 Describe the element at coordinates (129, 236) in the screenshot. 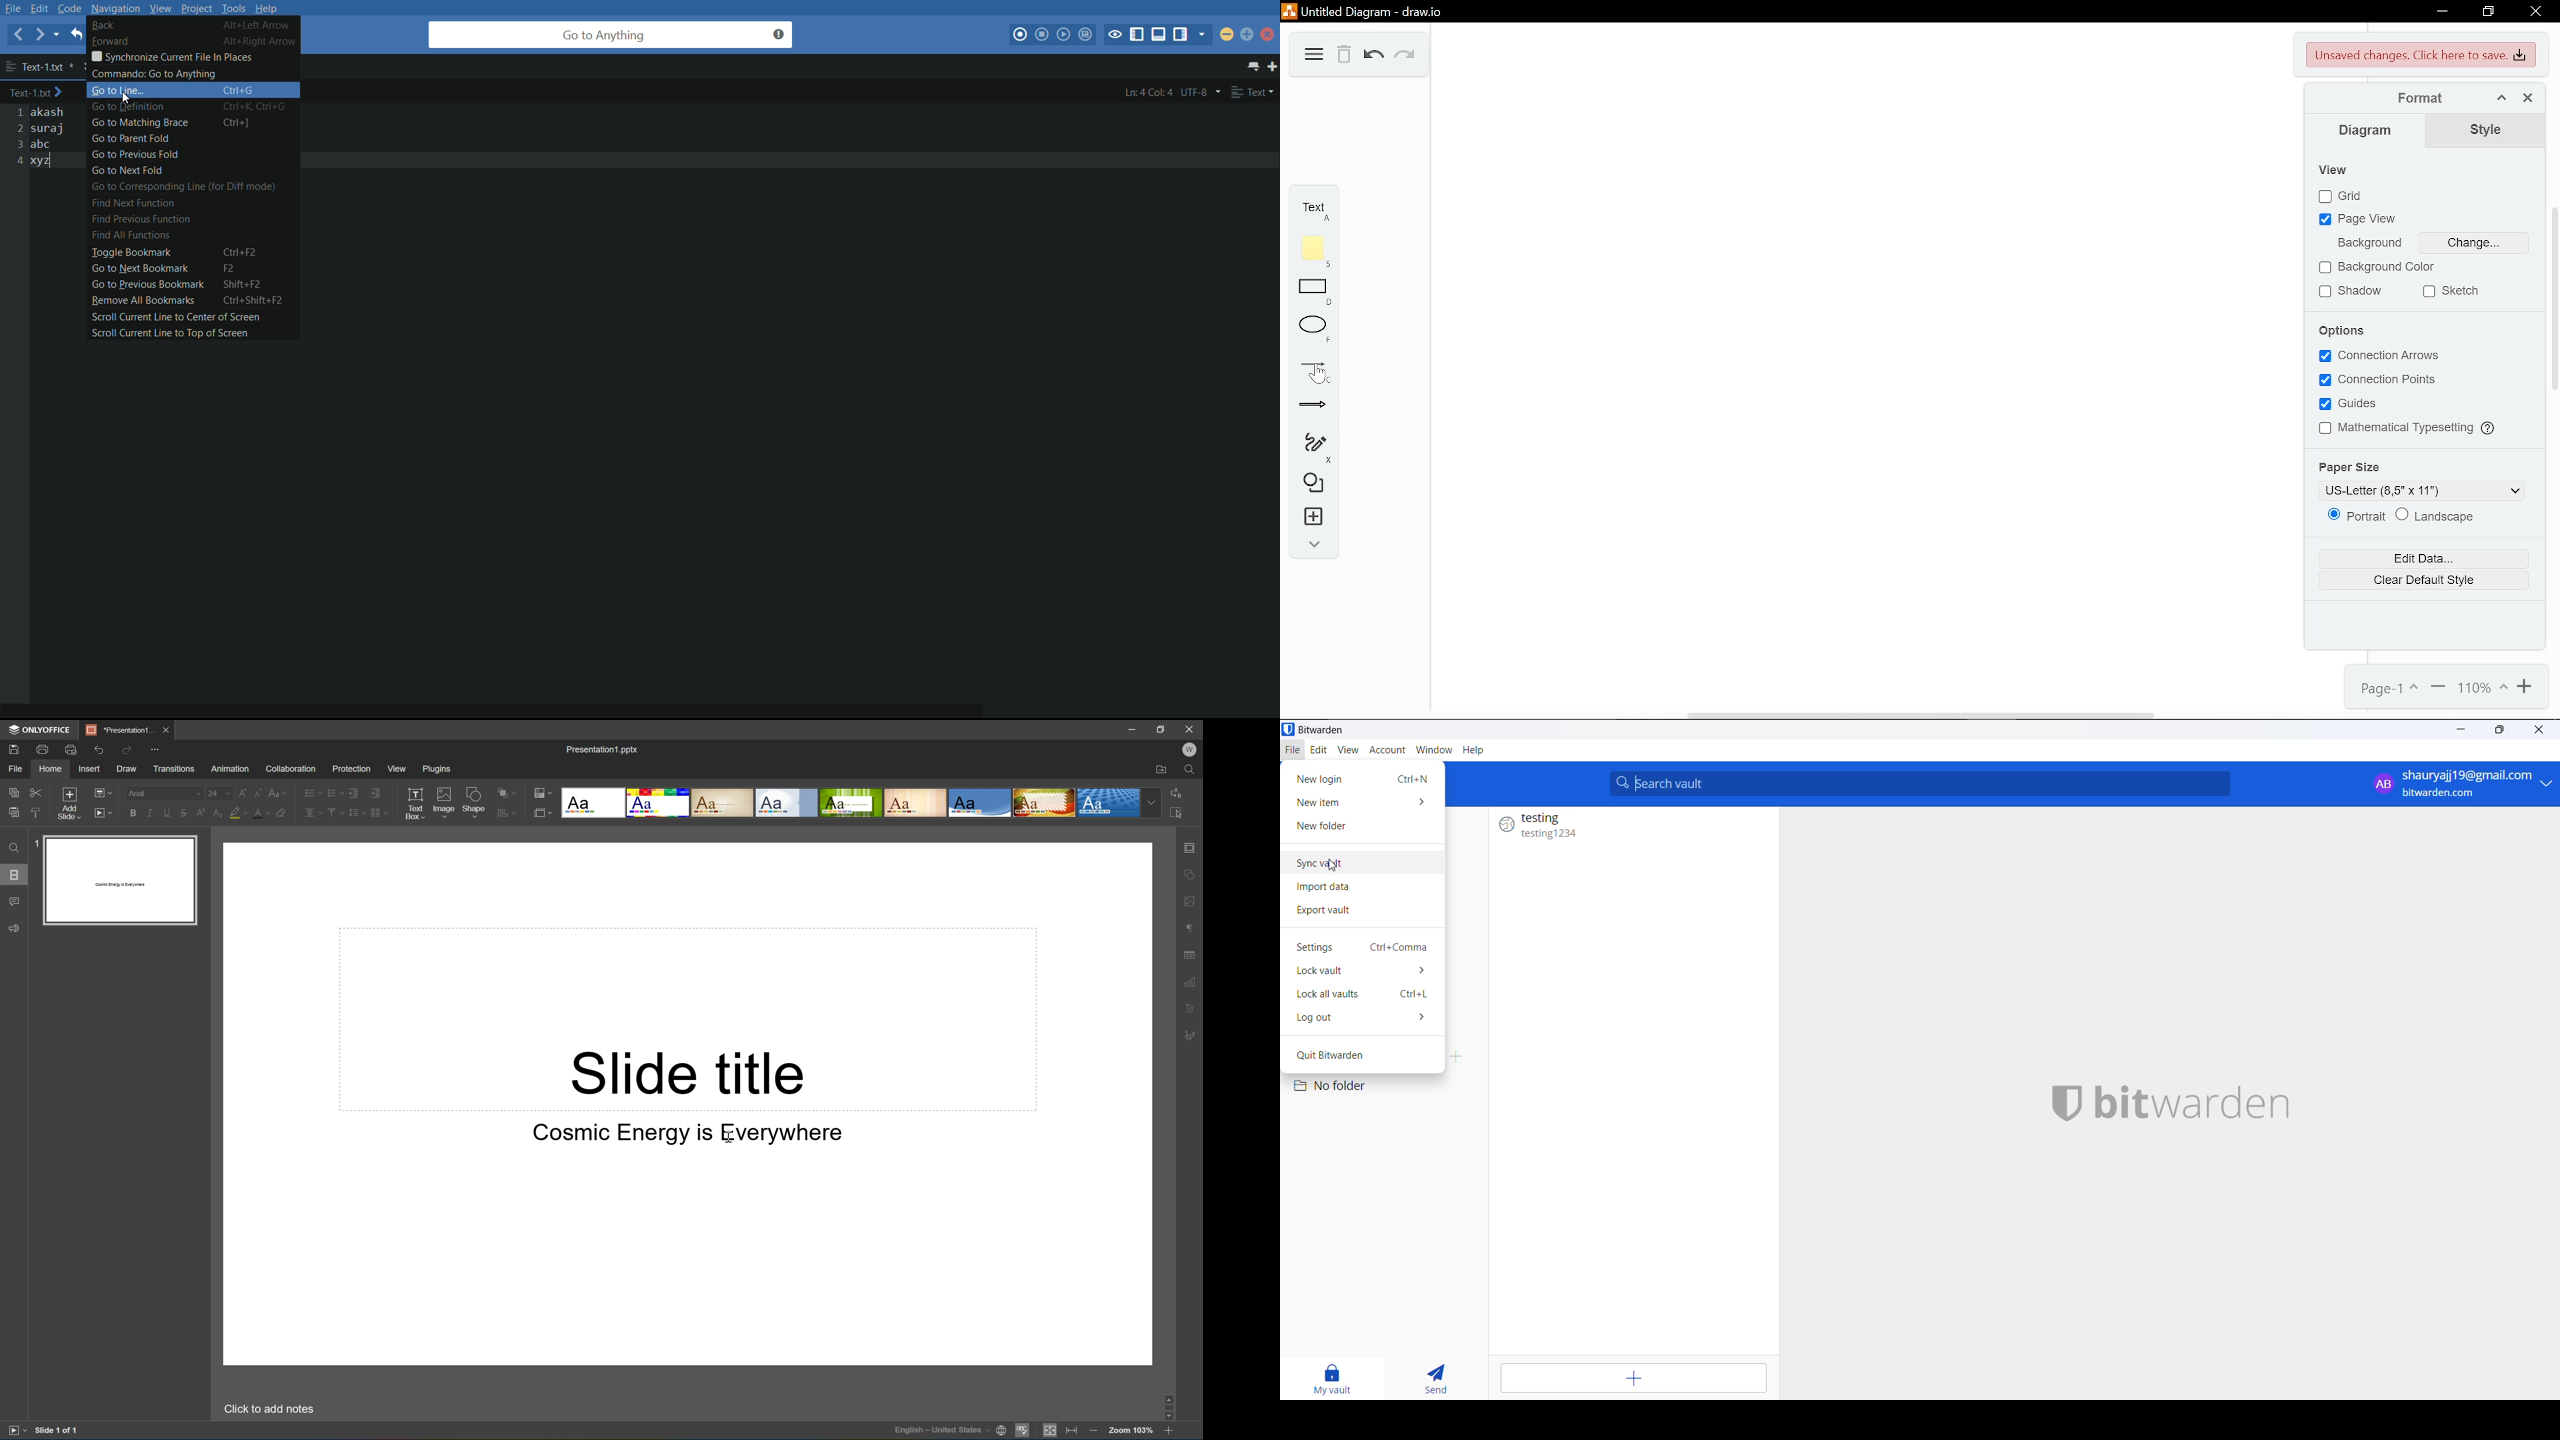

I see `find all functions` at that location.